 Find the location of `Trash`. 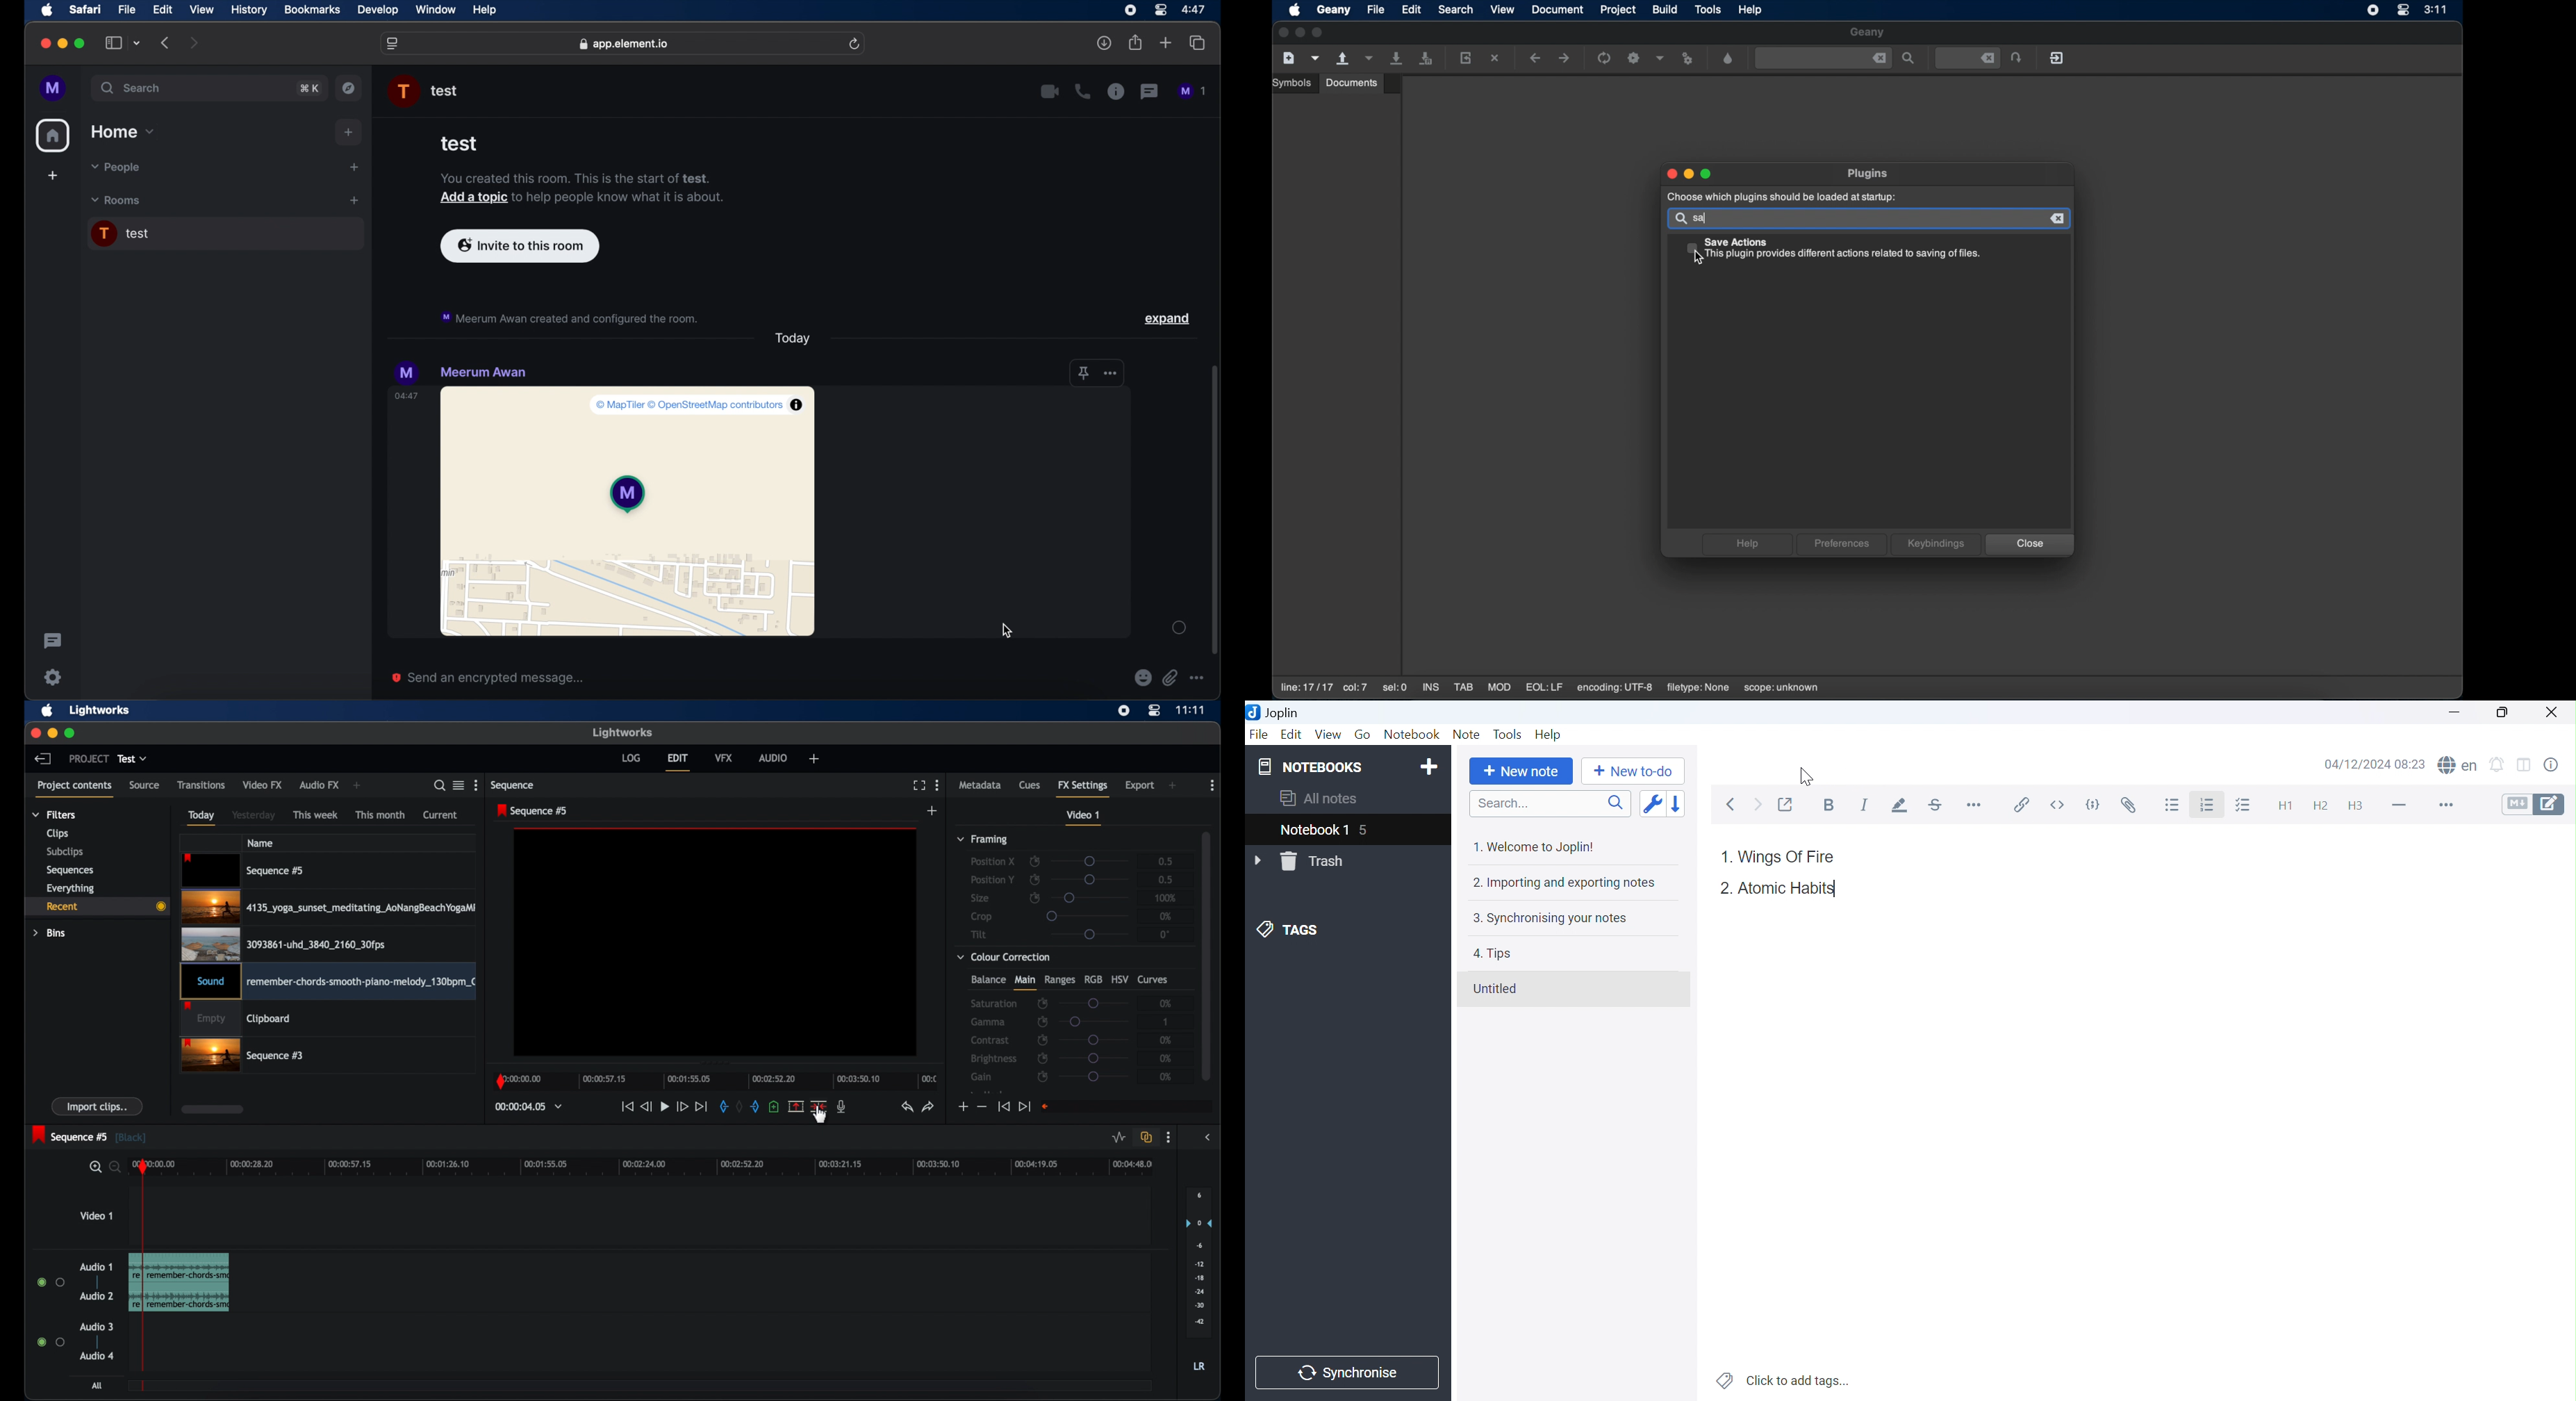

Trash is located at coordinates (1316, 862).